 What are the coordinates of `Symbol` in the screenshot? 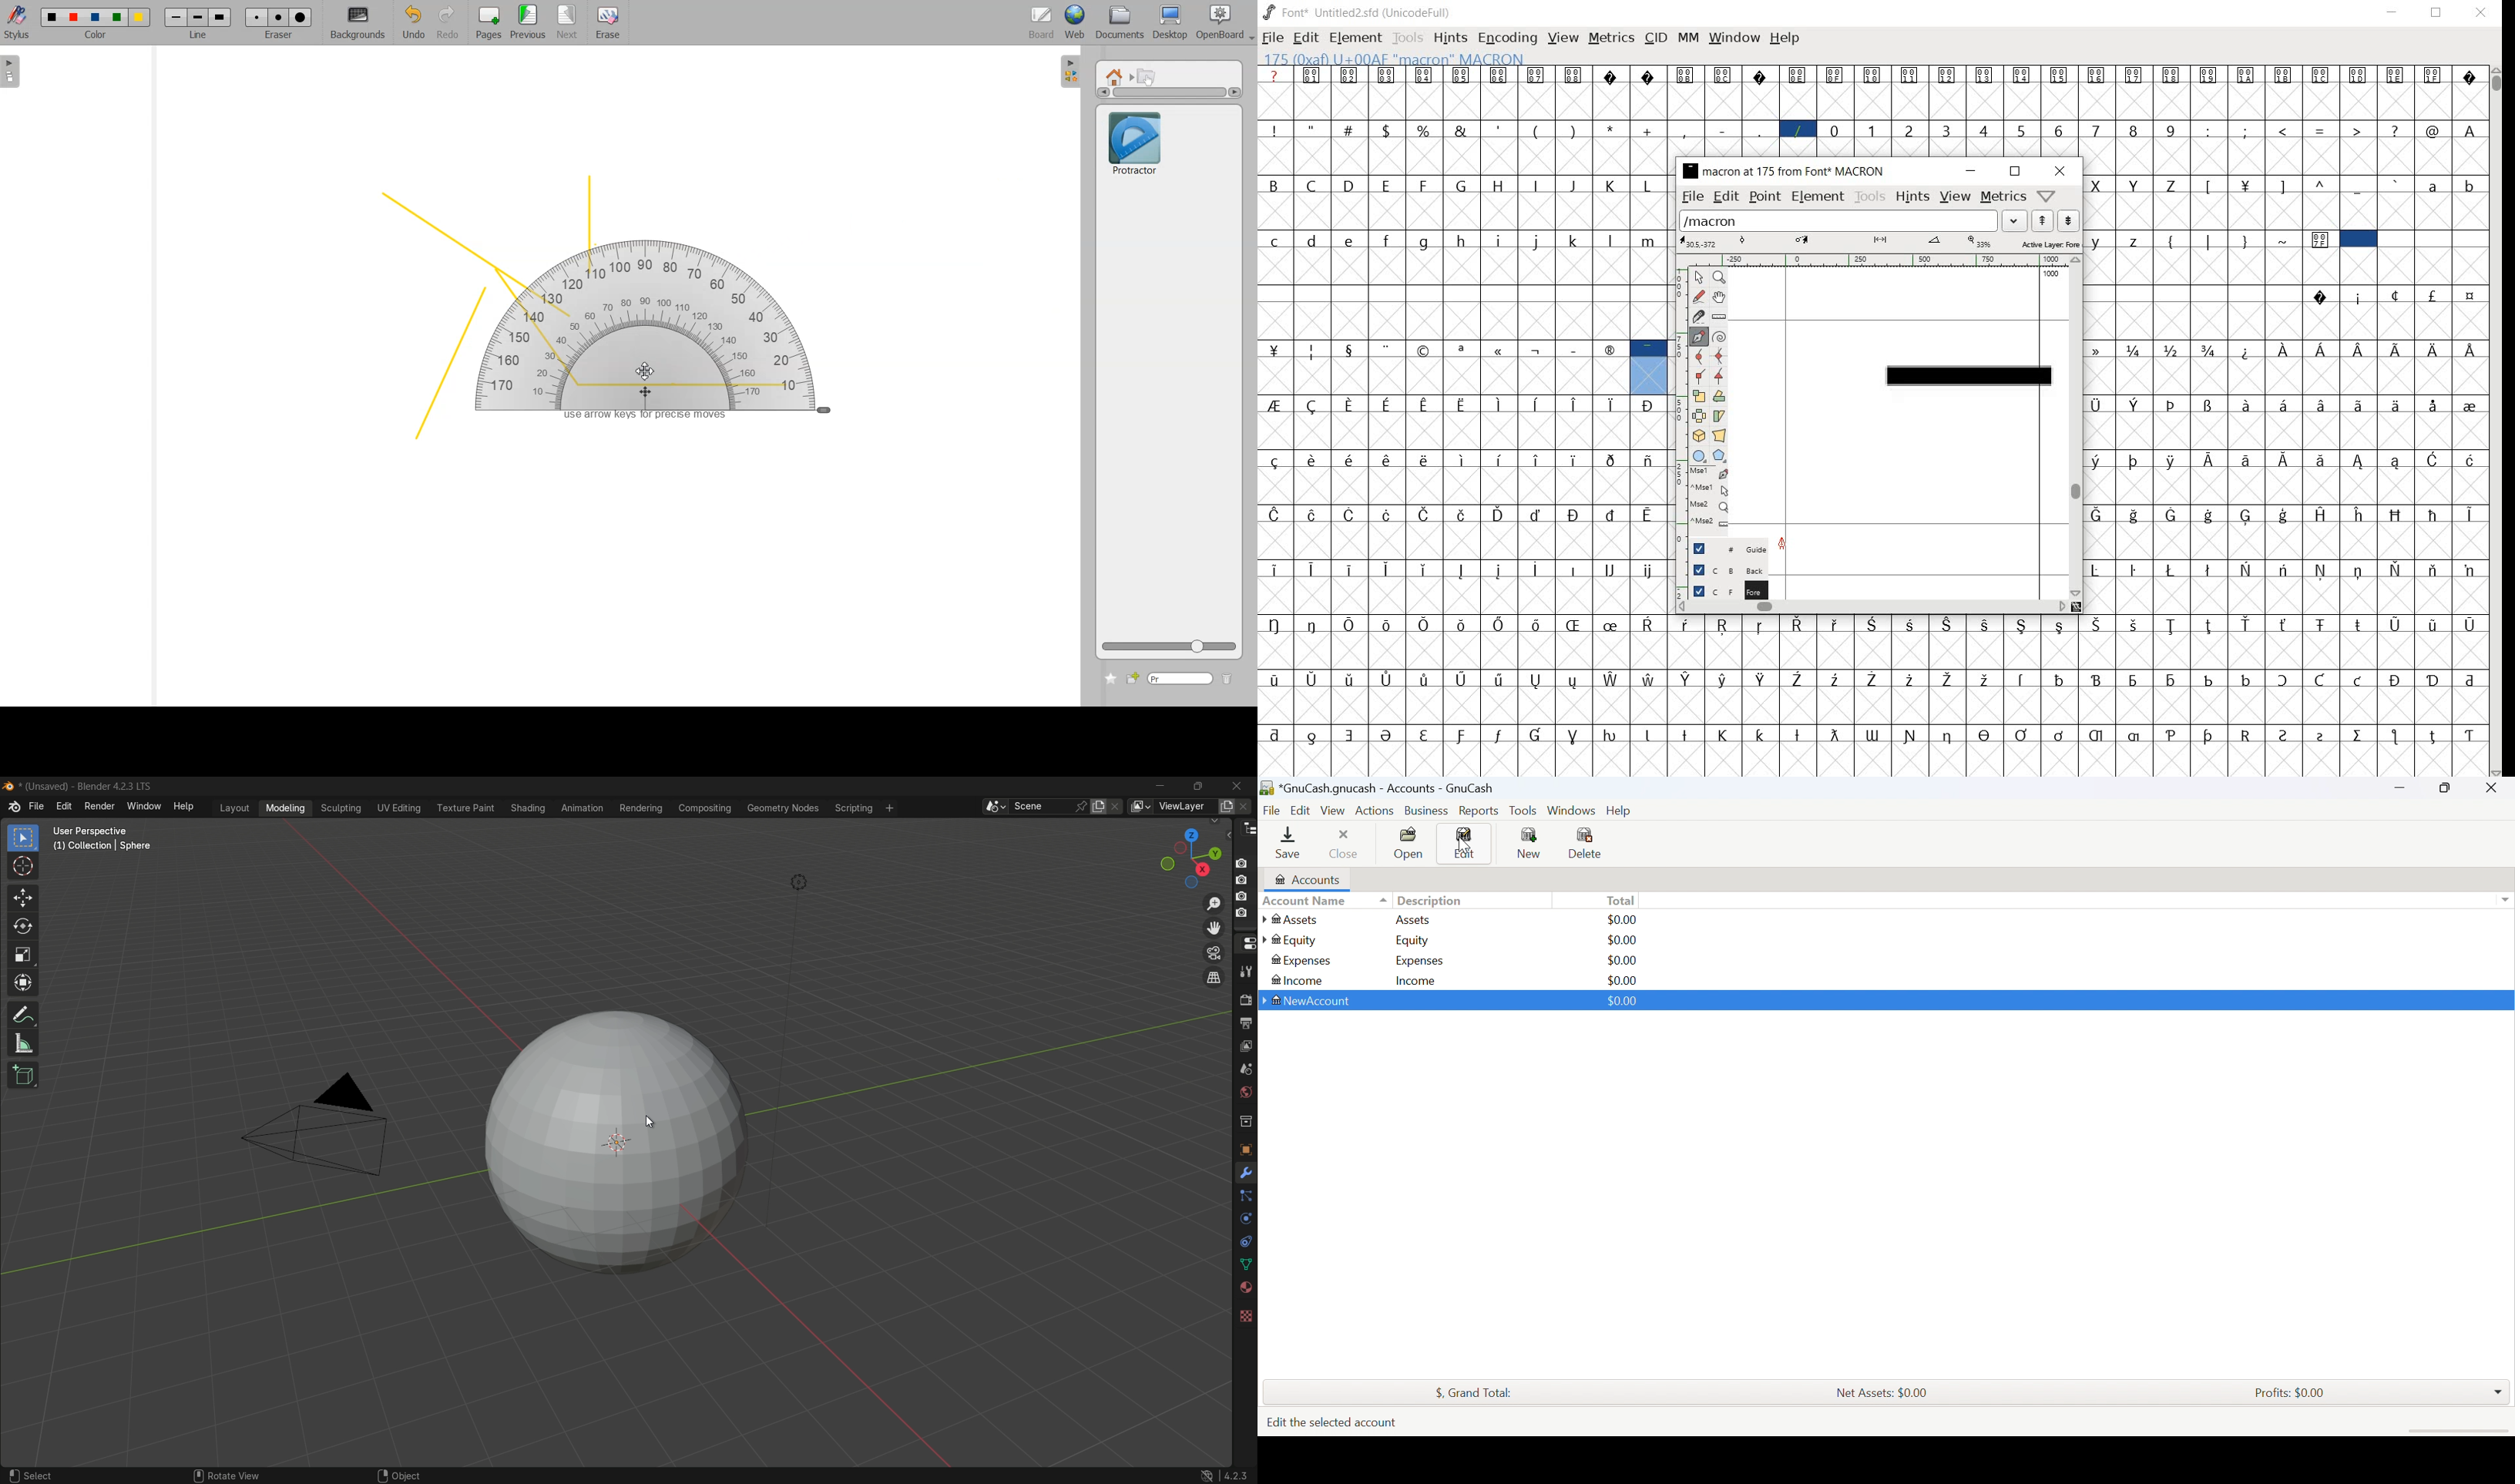 It's located at (1463, 624).